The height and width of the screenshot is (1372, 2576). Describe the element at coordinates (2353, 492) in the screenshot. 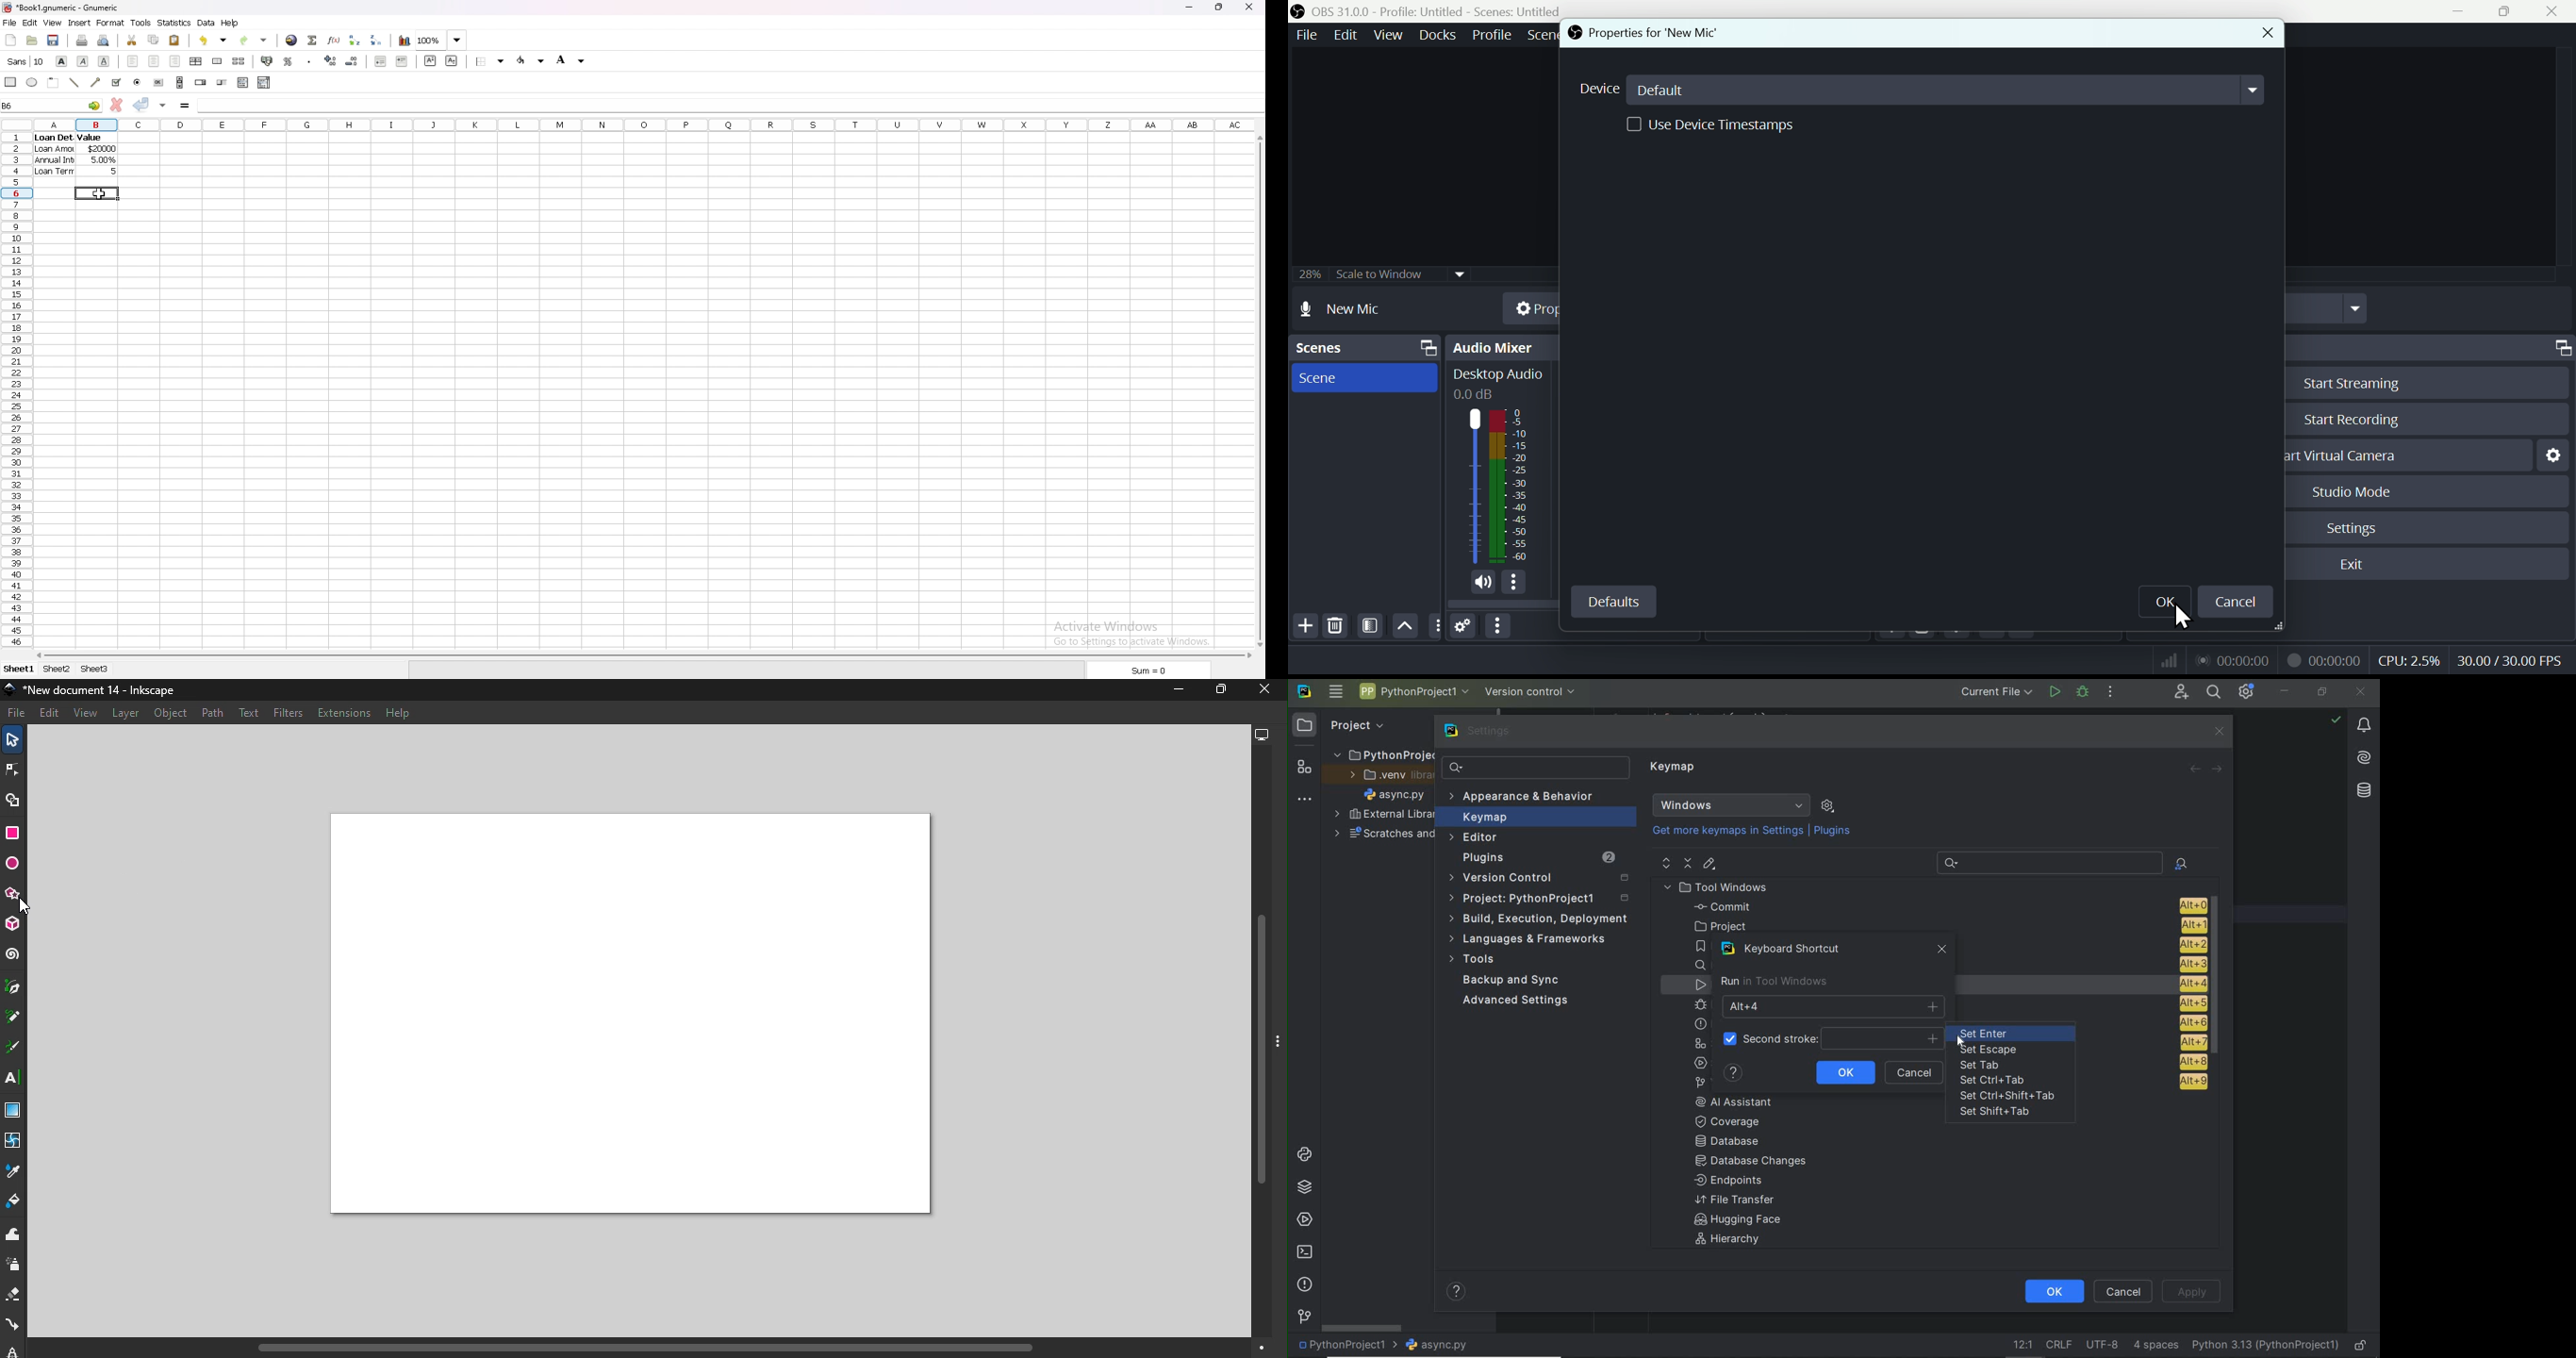

I see `Studio mode` at that location.